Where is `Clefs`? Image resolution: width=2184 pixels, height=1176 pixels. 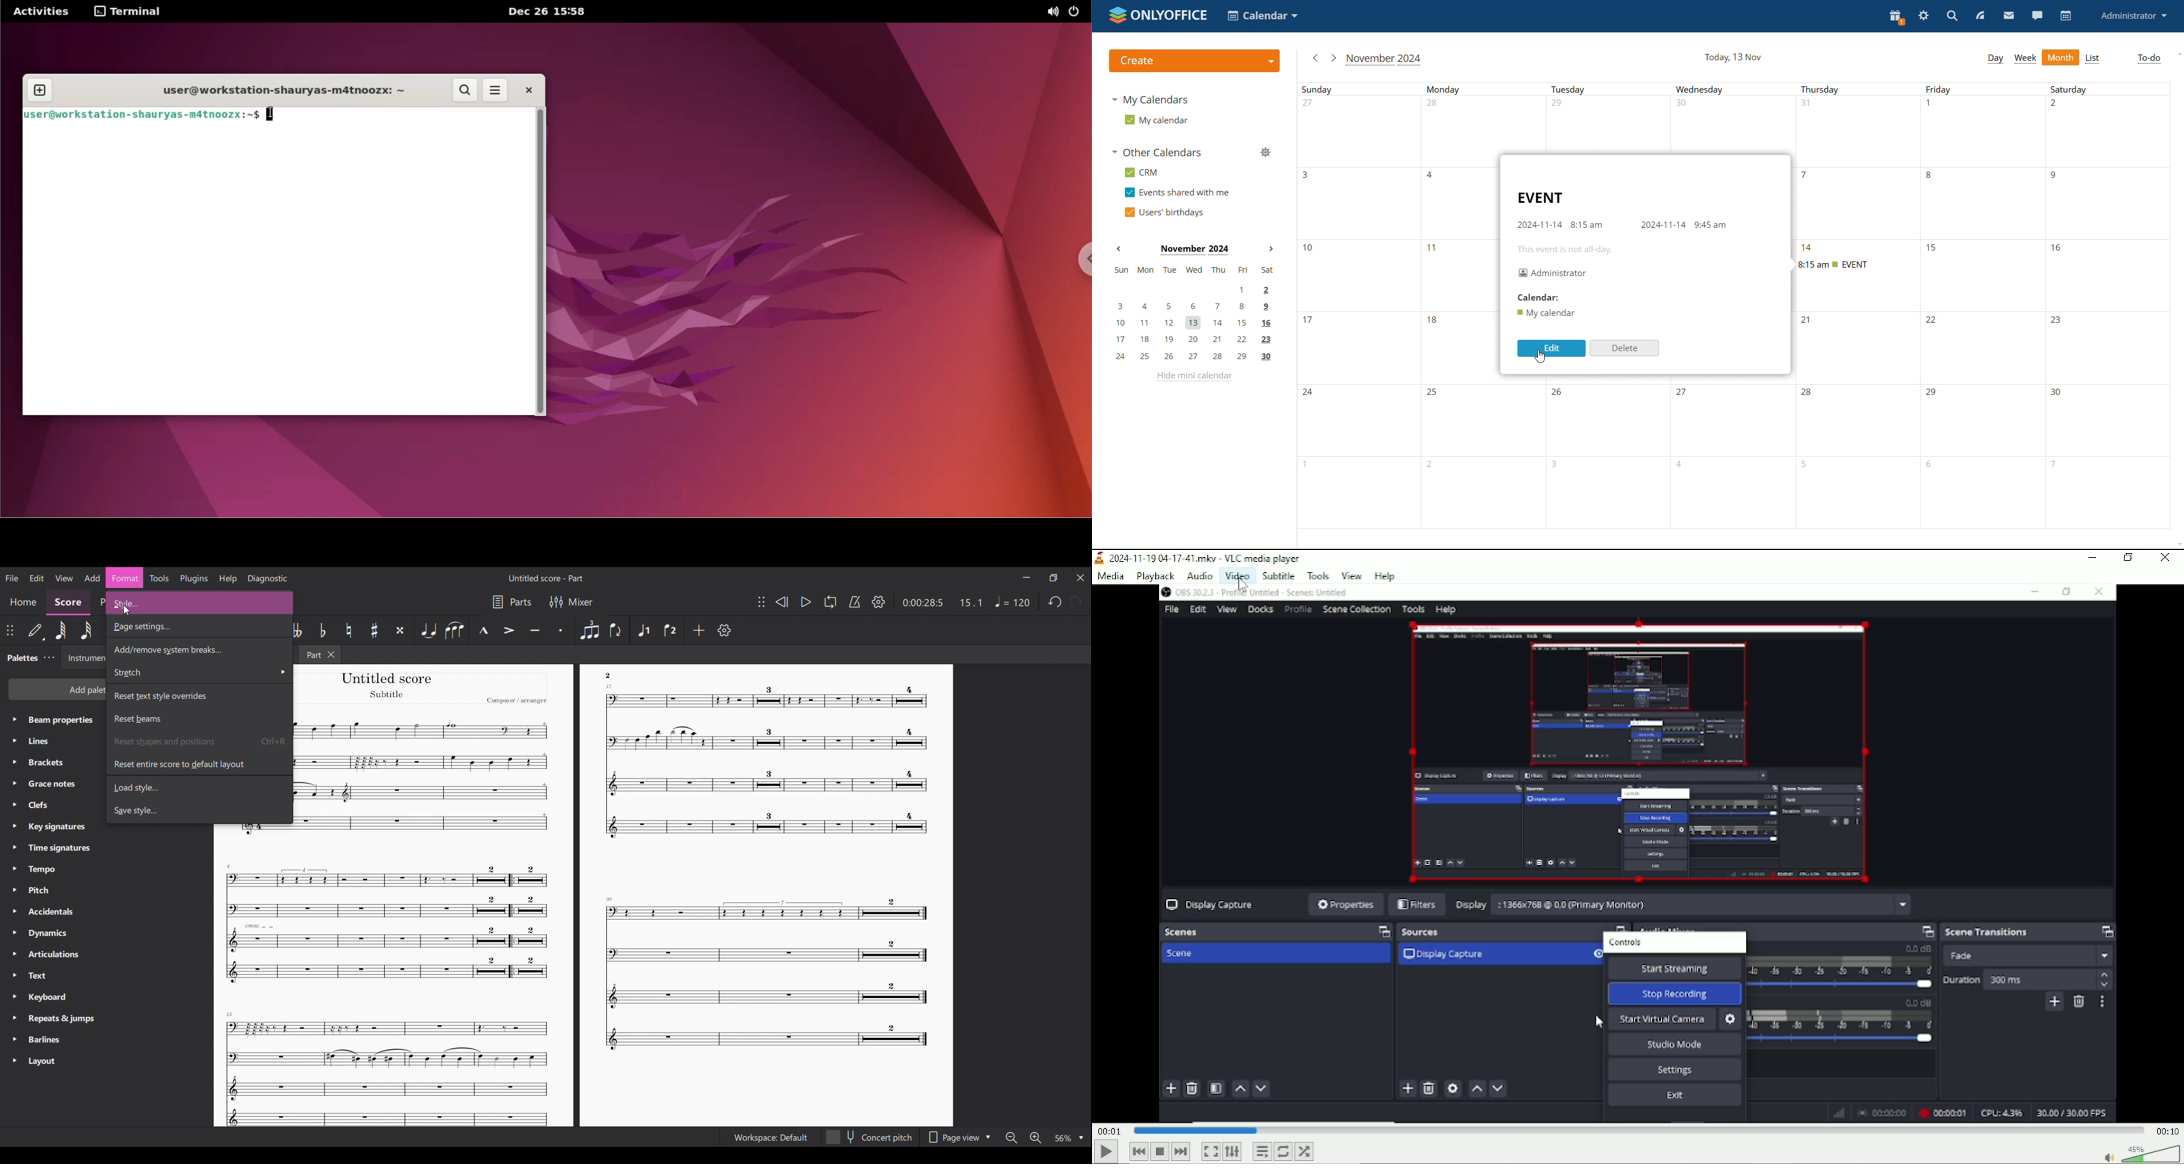
Clefs is located at coordinates (51, 805).